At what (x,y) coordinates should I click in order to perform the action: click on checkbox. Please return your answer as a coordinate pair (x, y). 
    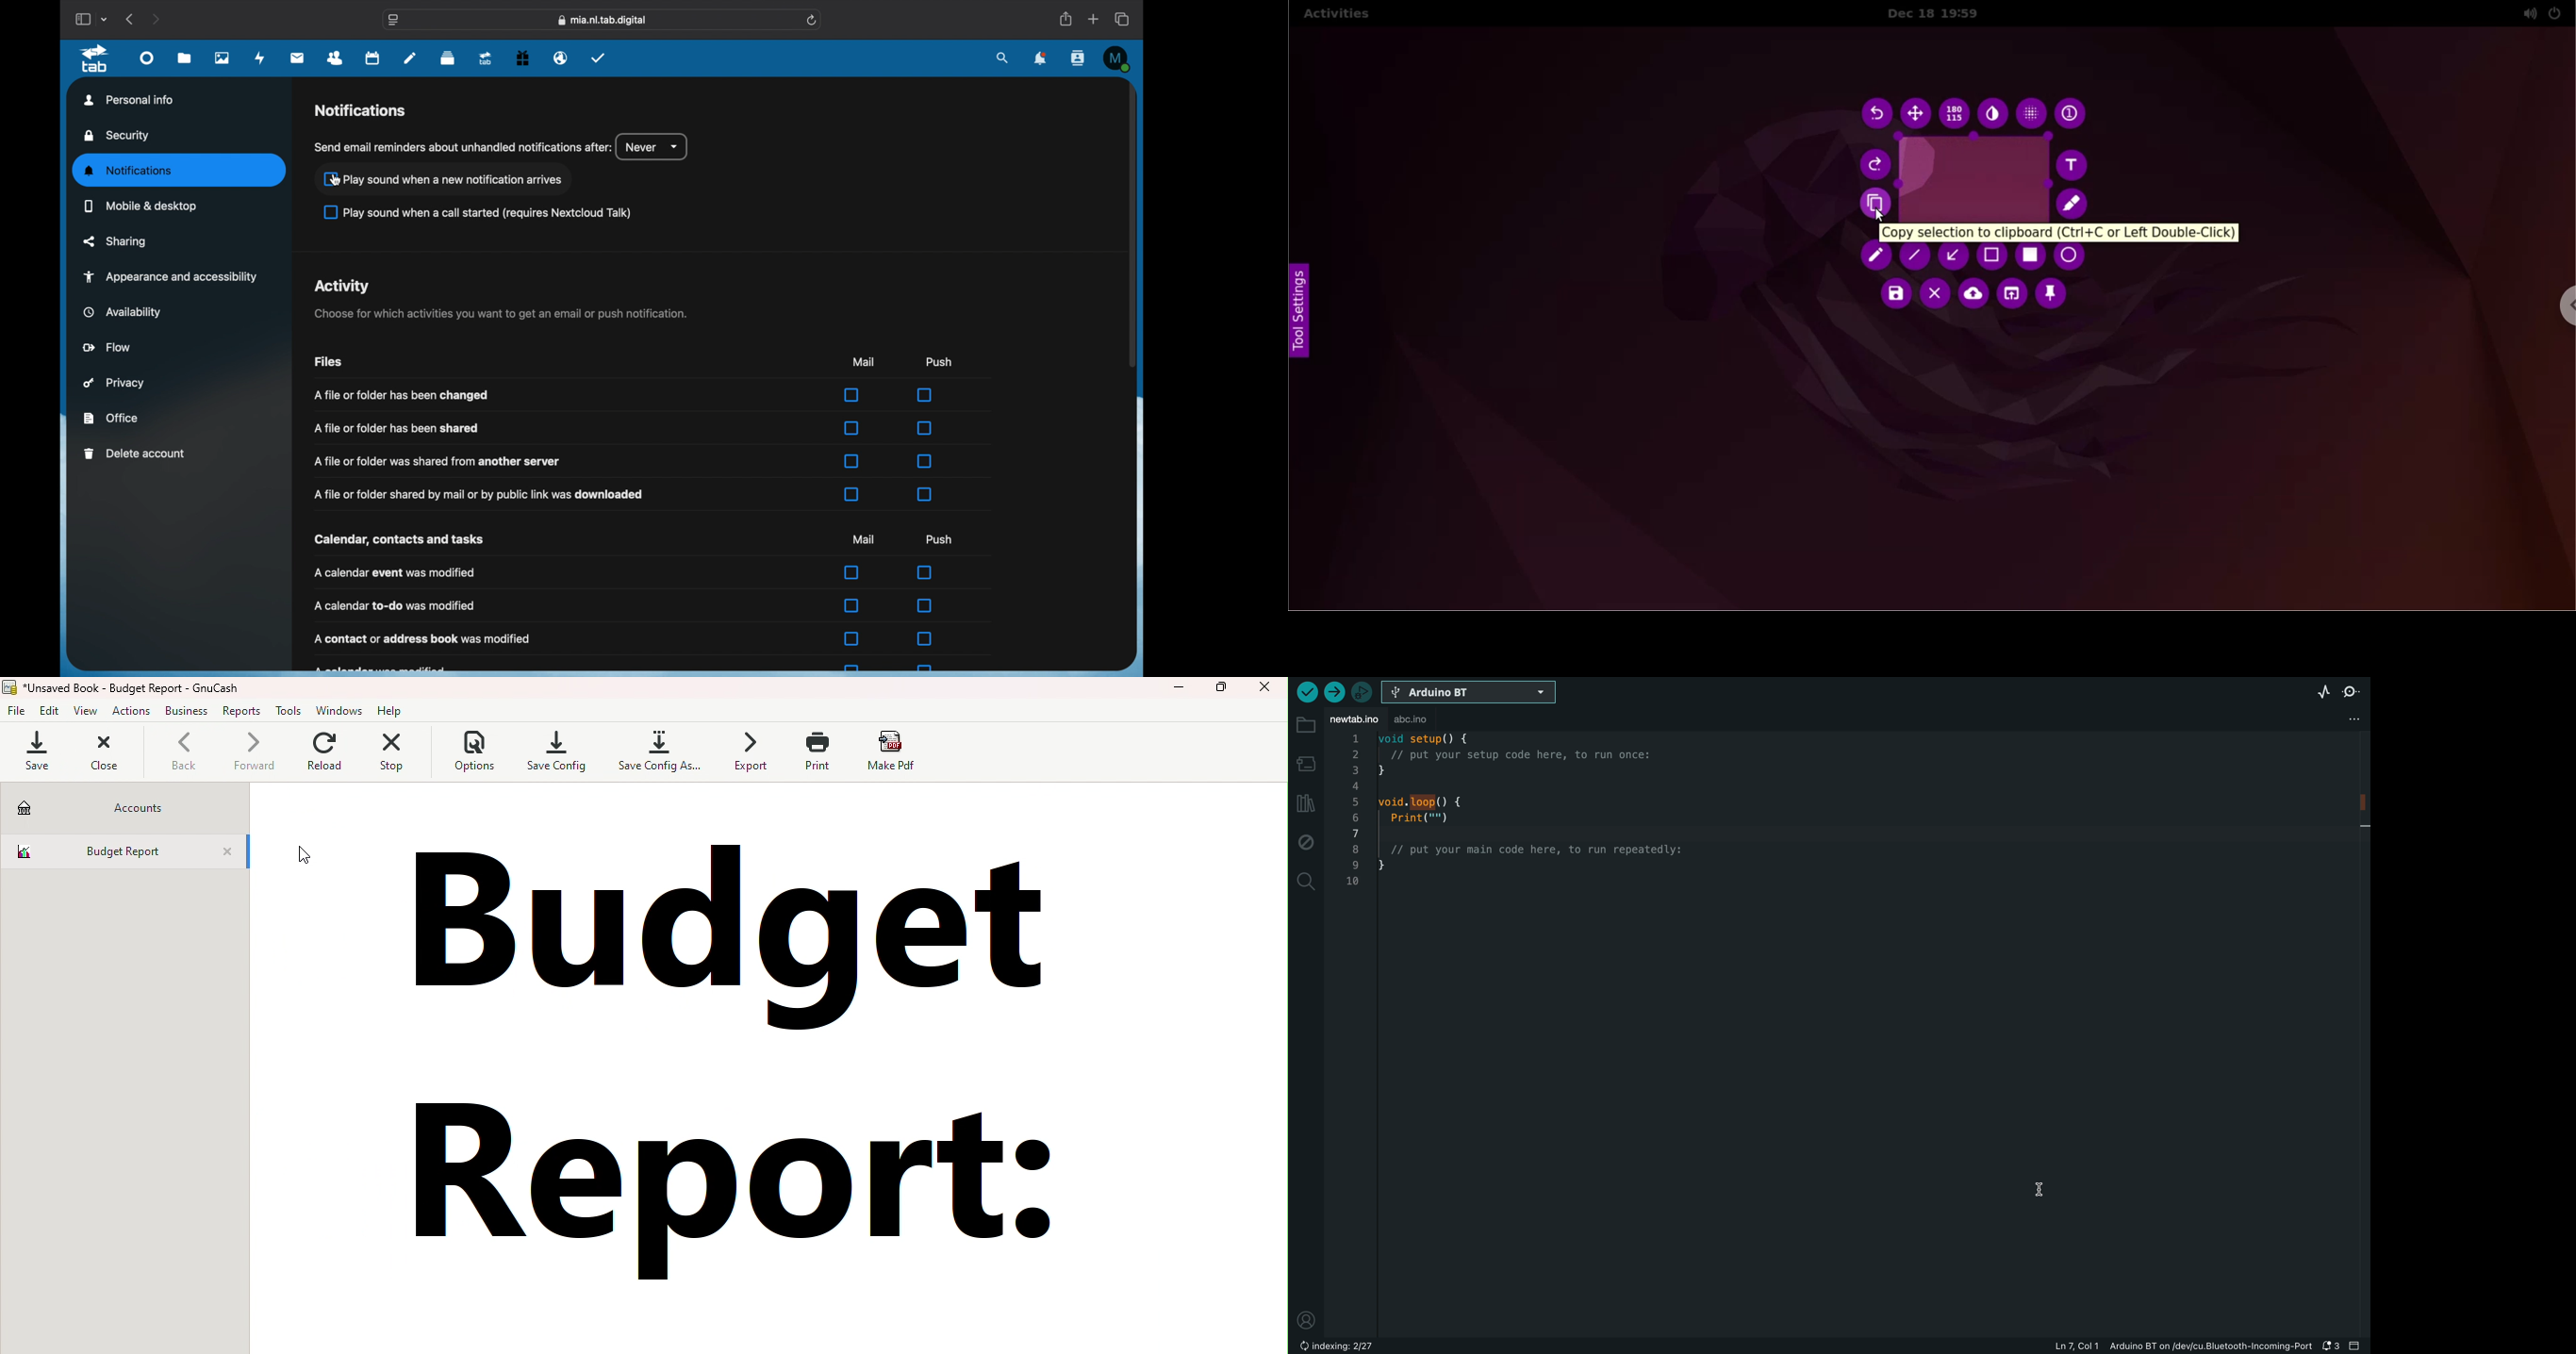
    Looking at the image, I should click on (853, 428).